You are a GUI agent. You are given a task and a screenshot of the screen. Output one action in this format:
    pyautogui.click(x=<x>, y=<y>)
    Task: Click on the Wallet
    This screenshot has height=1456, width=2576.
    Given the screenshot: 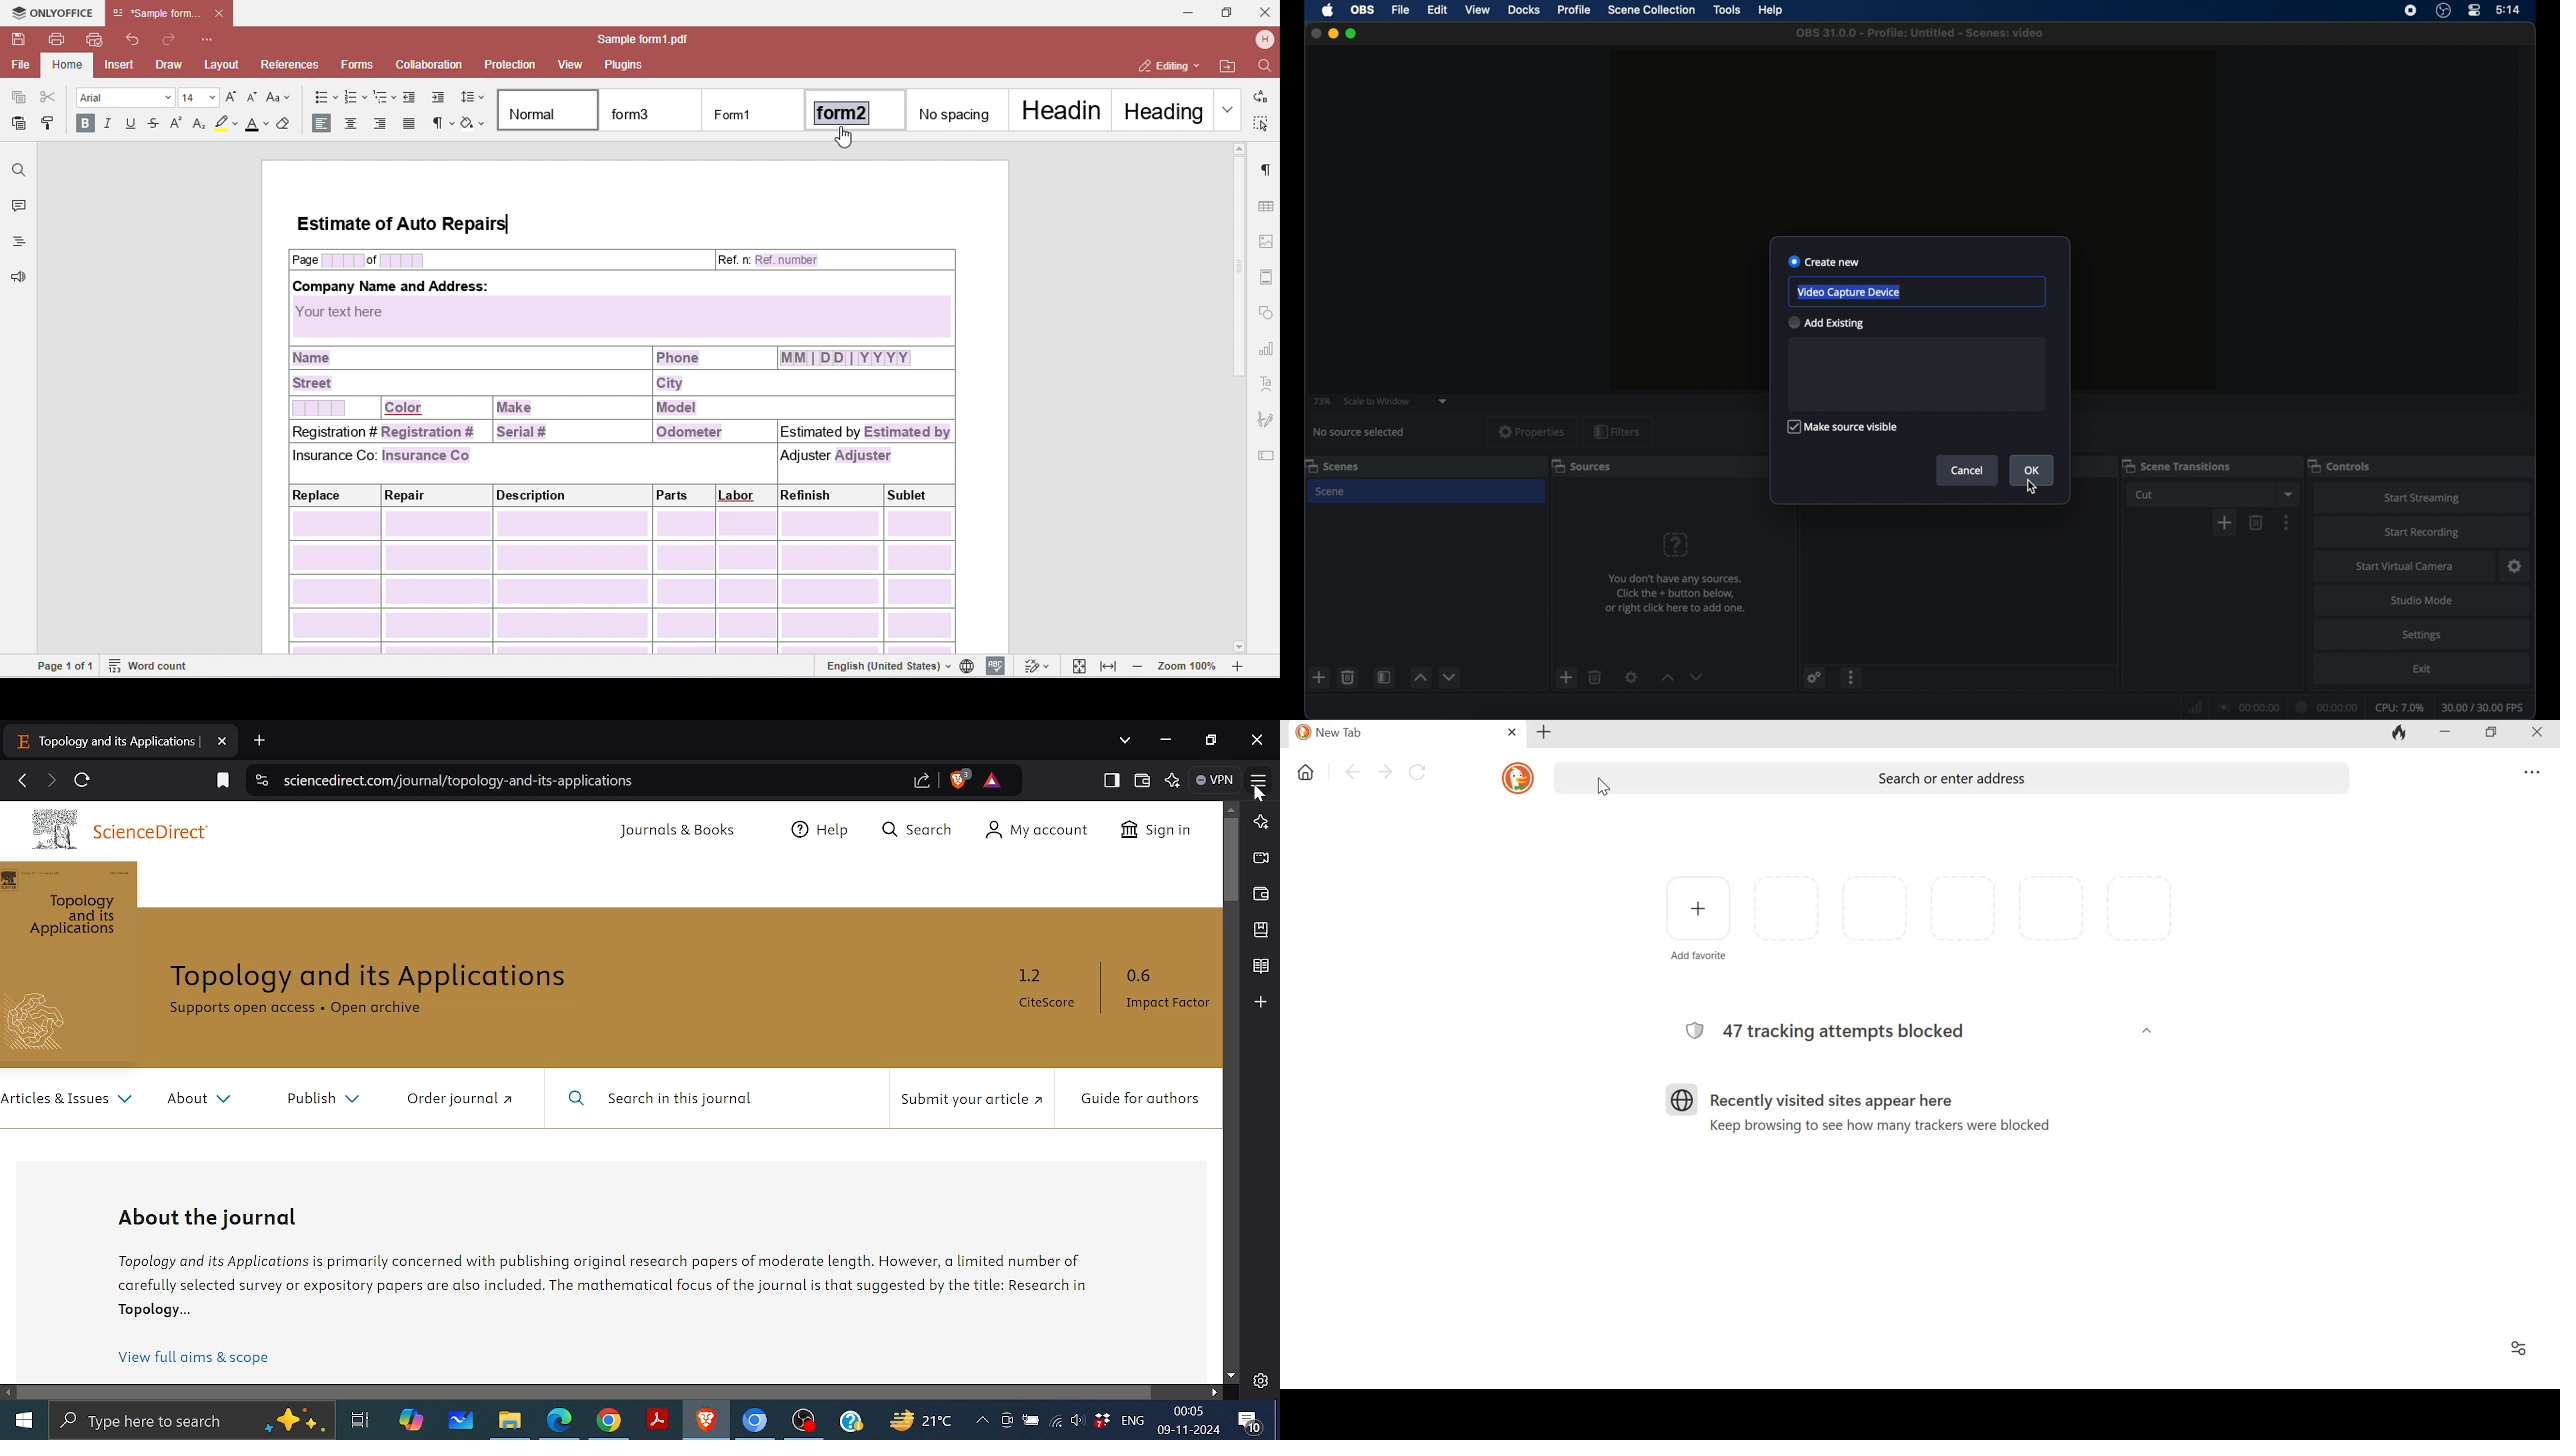 What is the action you would take?
    pyautogui.click(x=1260, y=894)
    